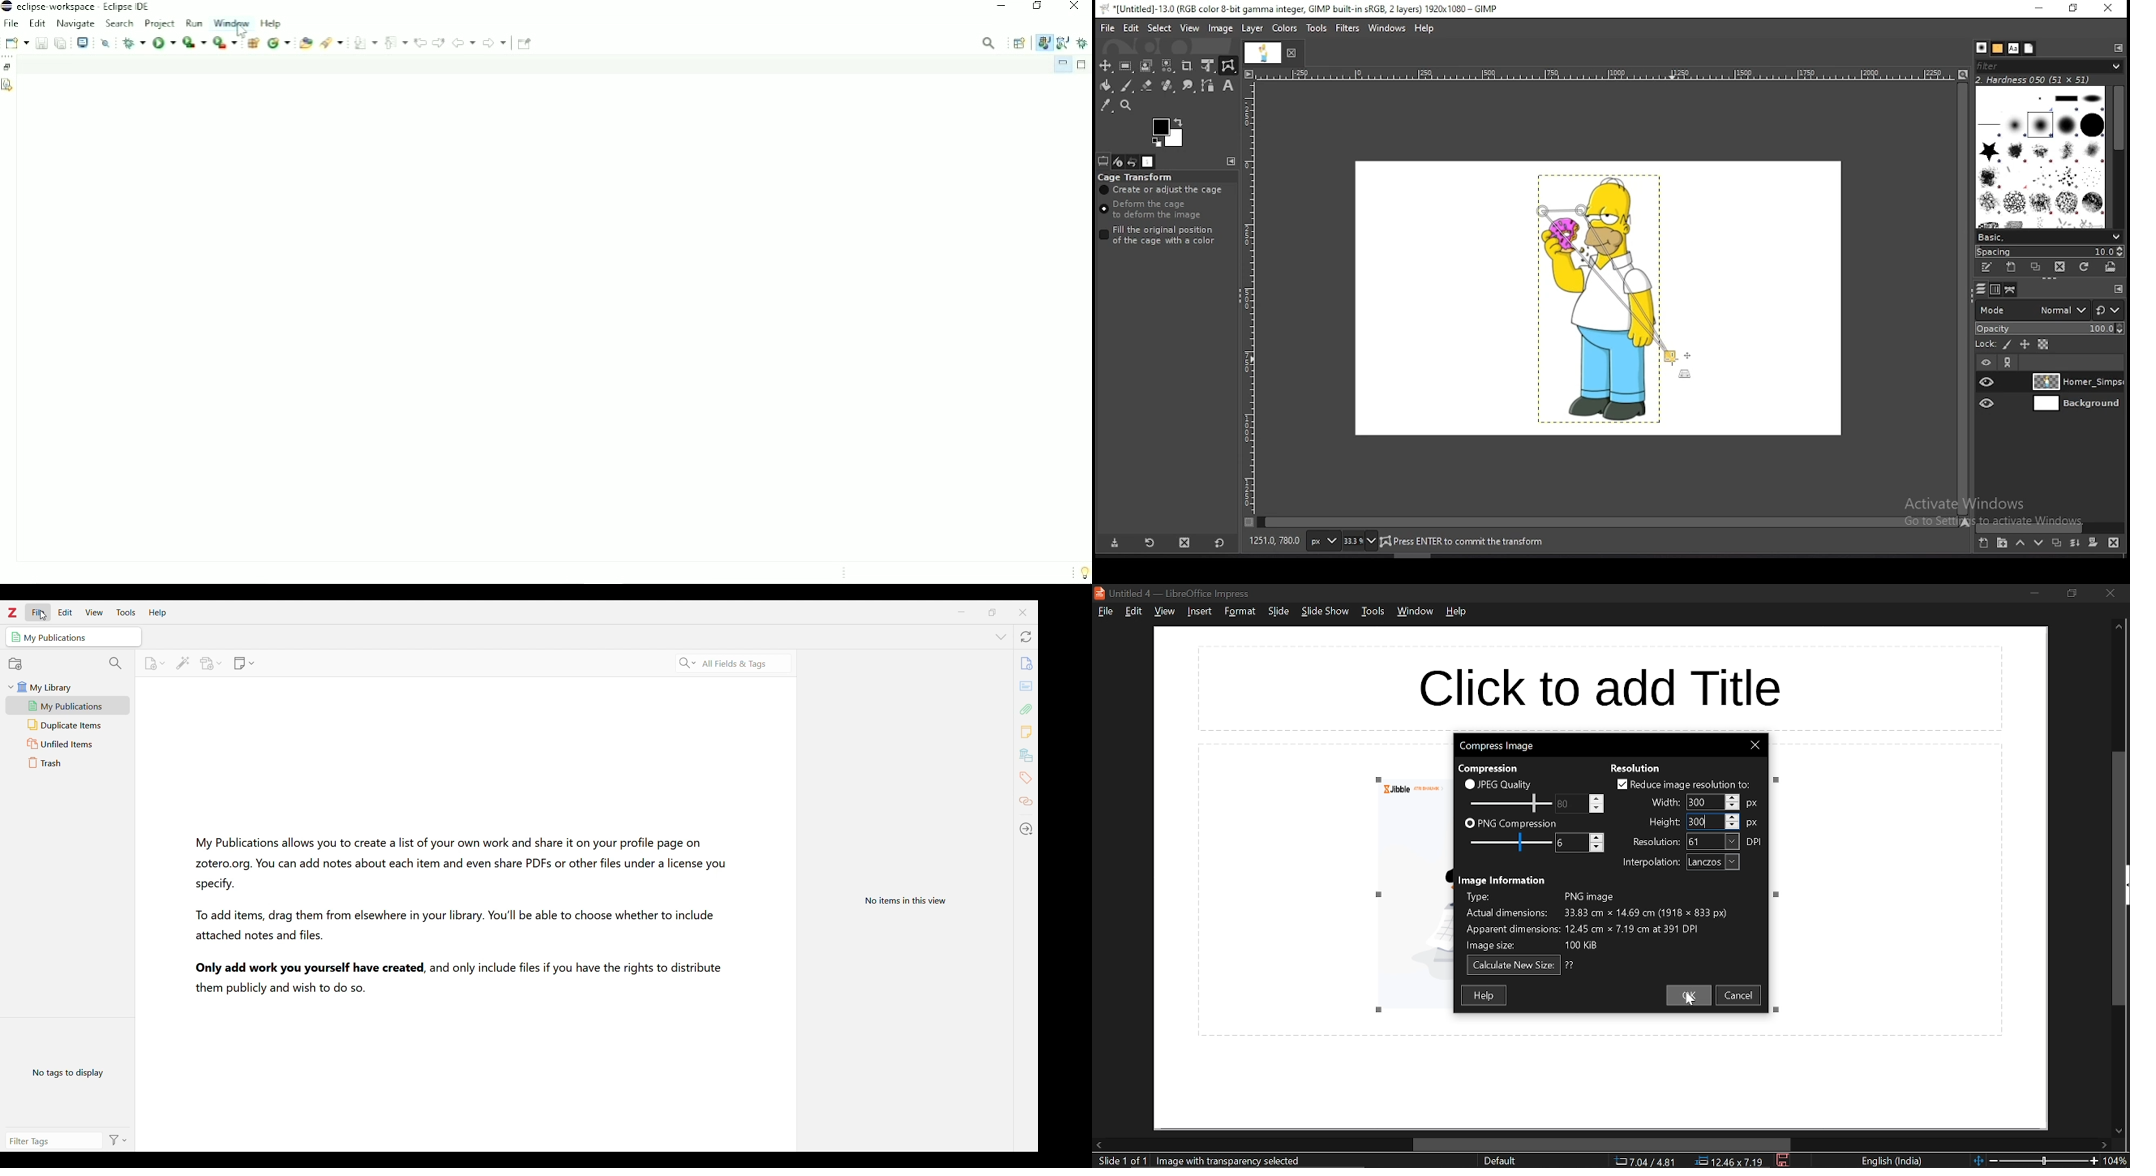  I want to click on patterns, so click(1997, 49).